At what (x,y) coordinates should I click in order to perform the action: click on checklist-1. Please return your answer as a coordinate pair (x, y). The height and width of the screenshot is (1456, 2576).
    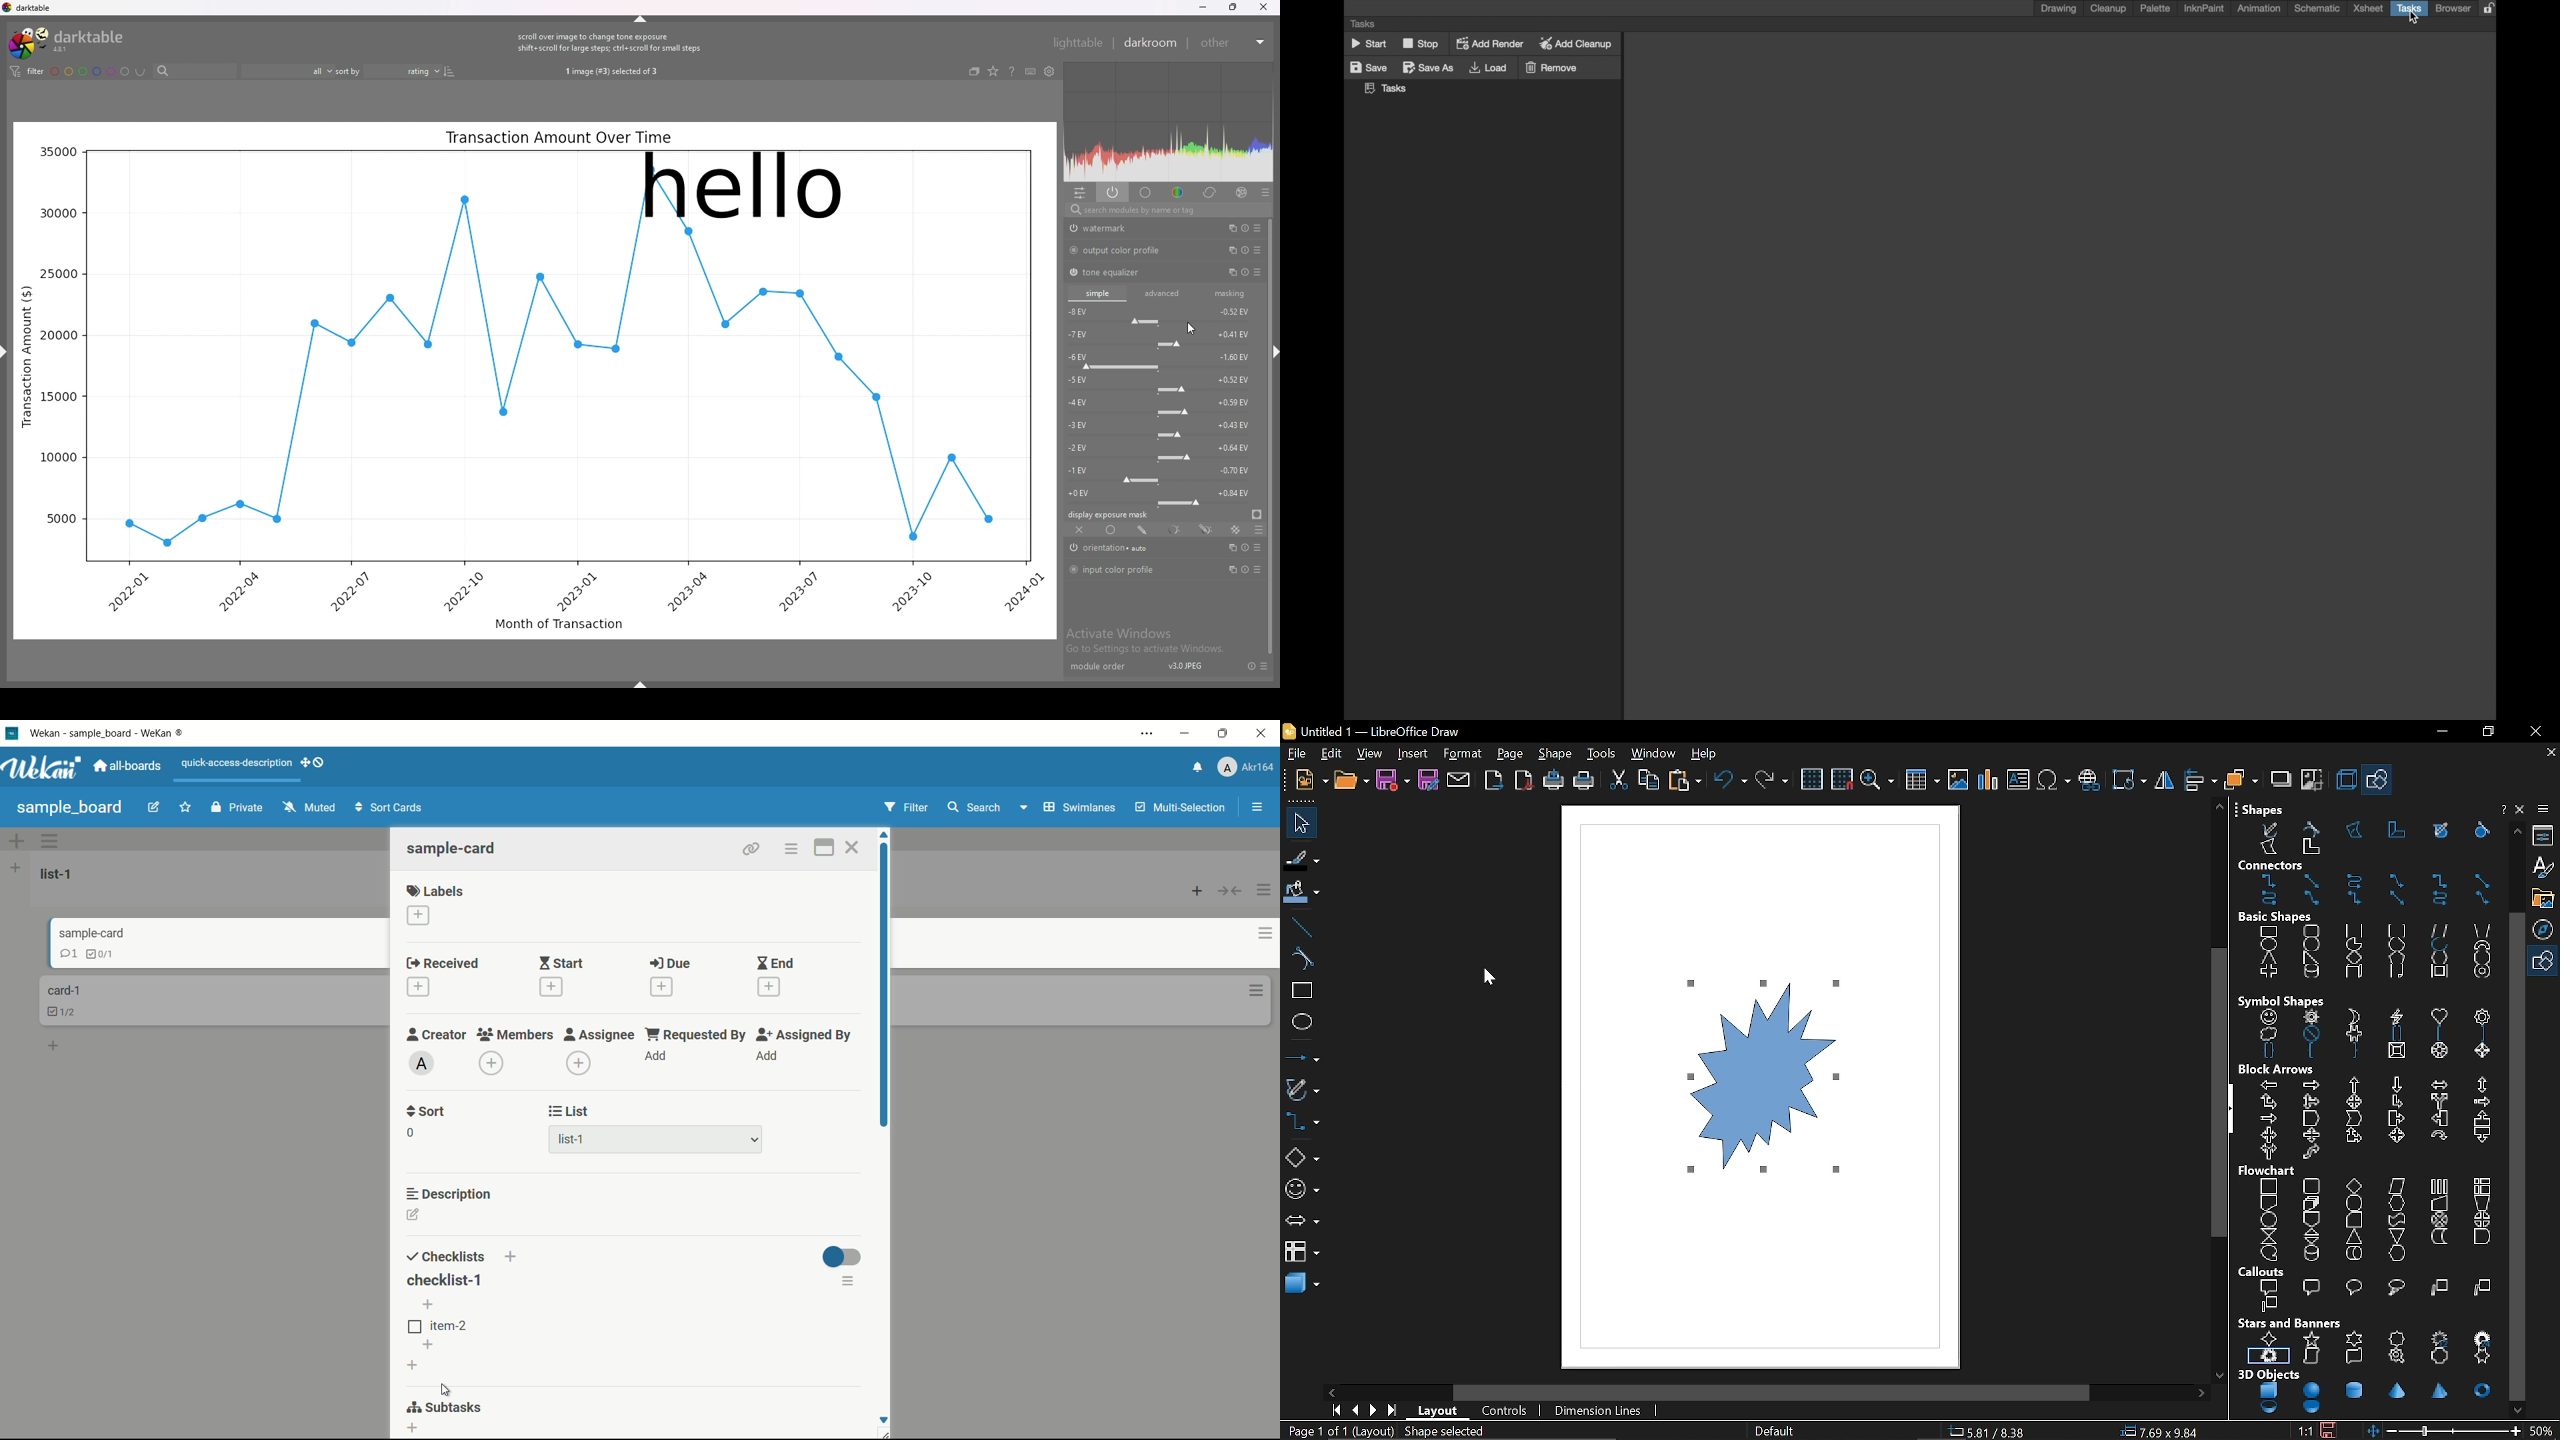
    Looking at the image, I should click on (445, 1280).